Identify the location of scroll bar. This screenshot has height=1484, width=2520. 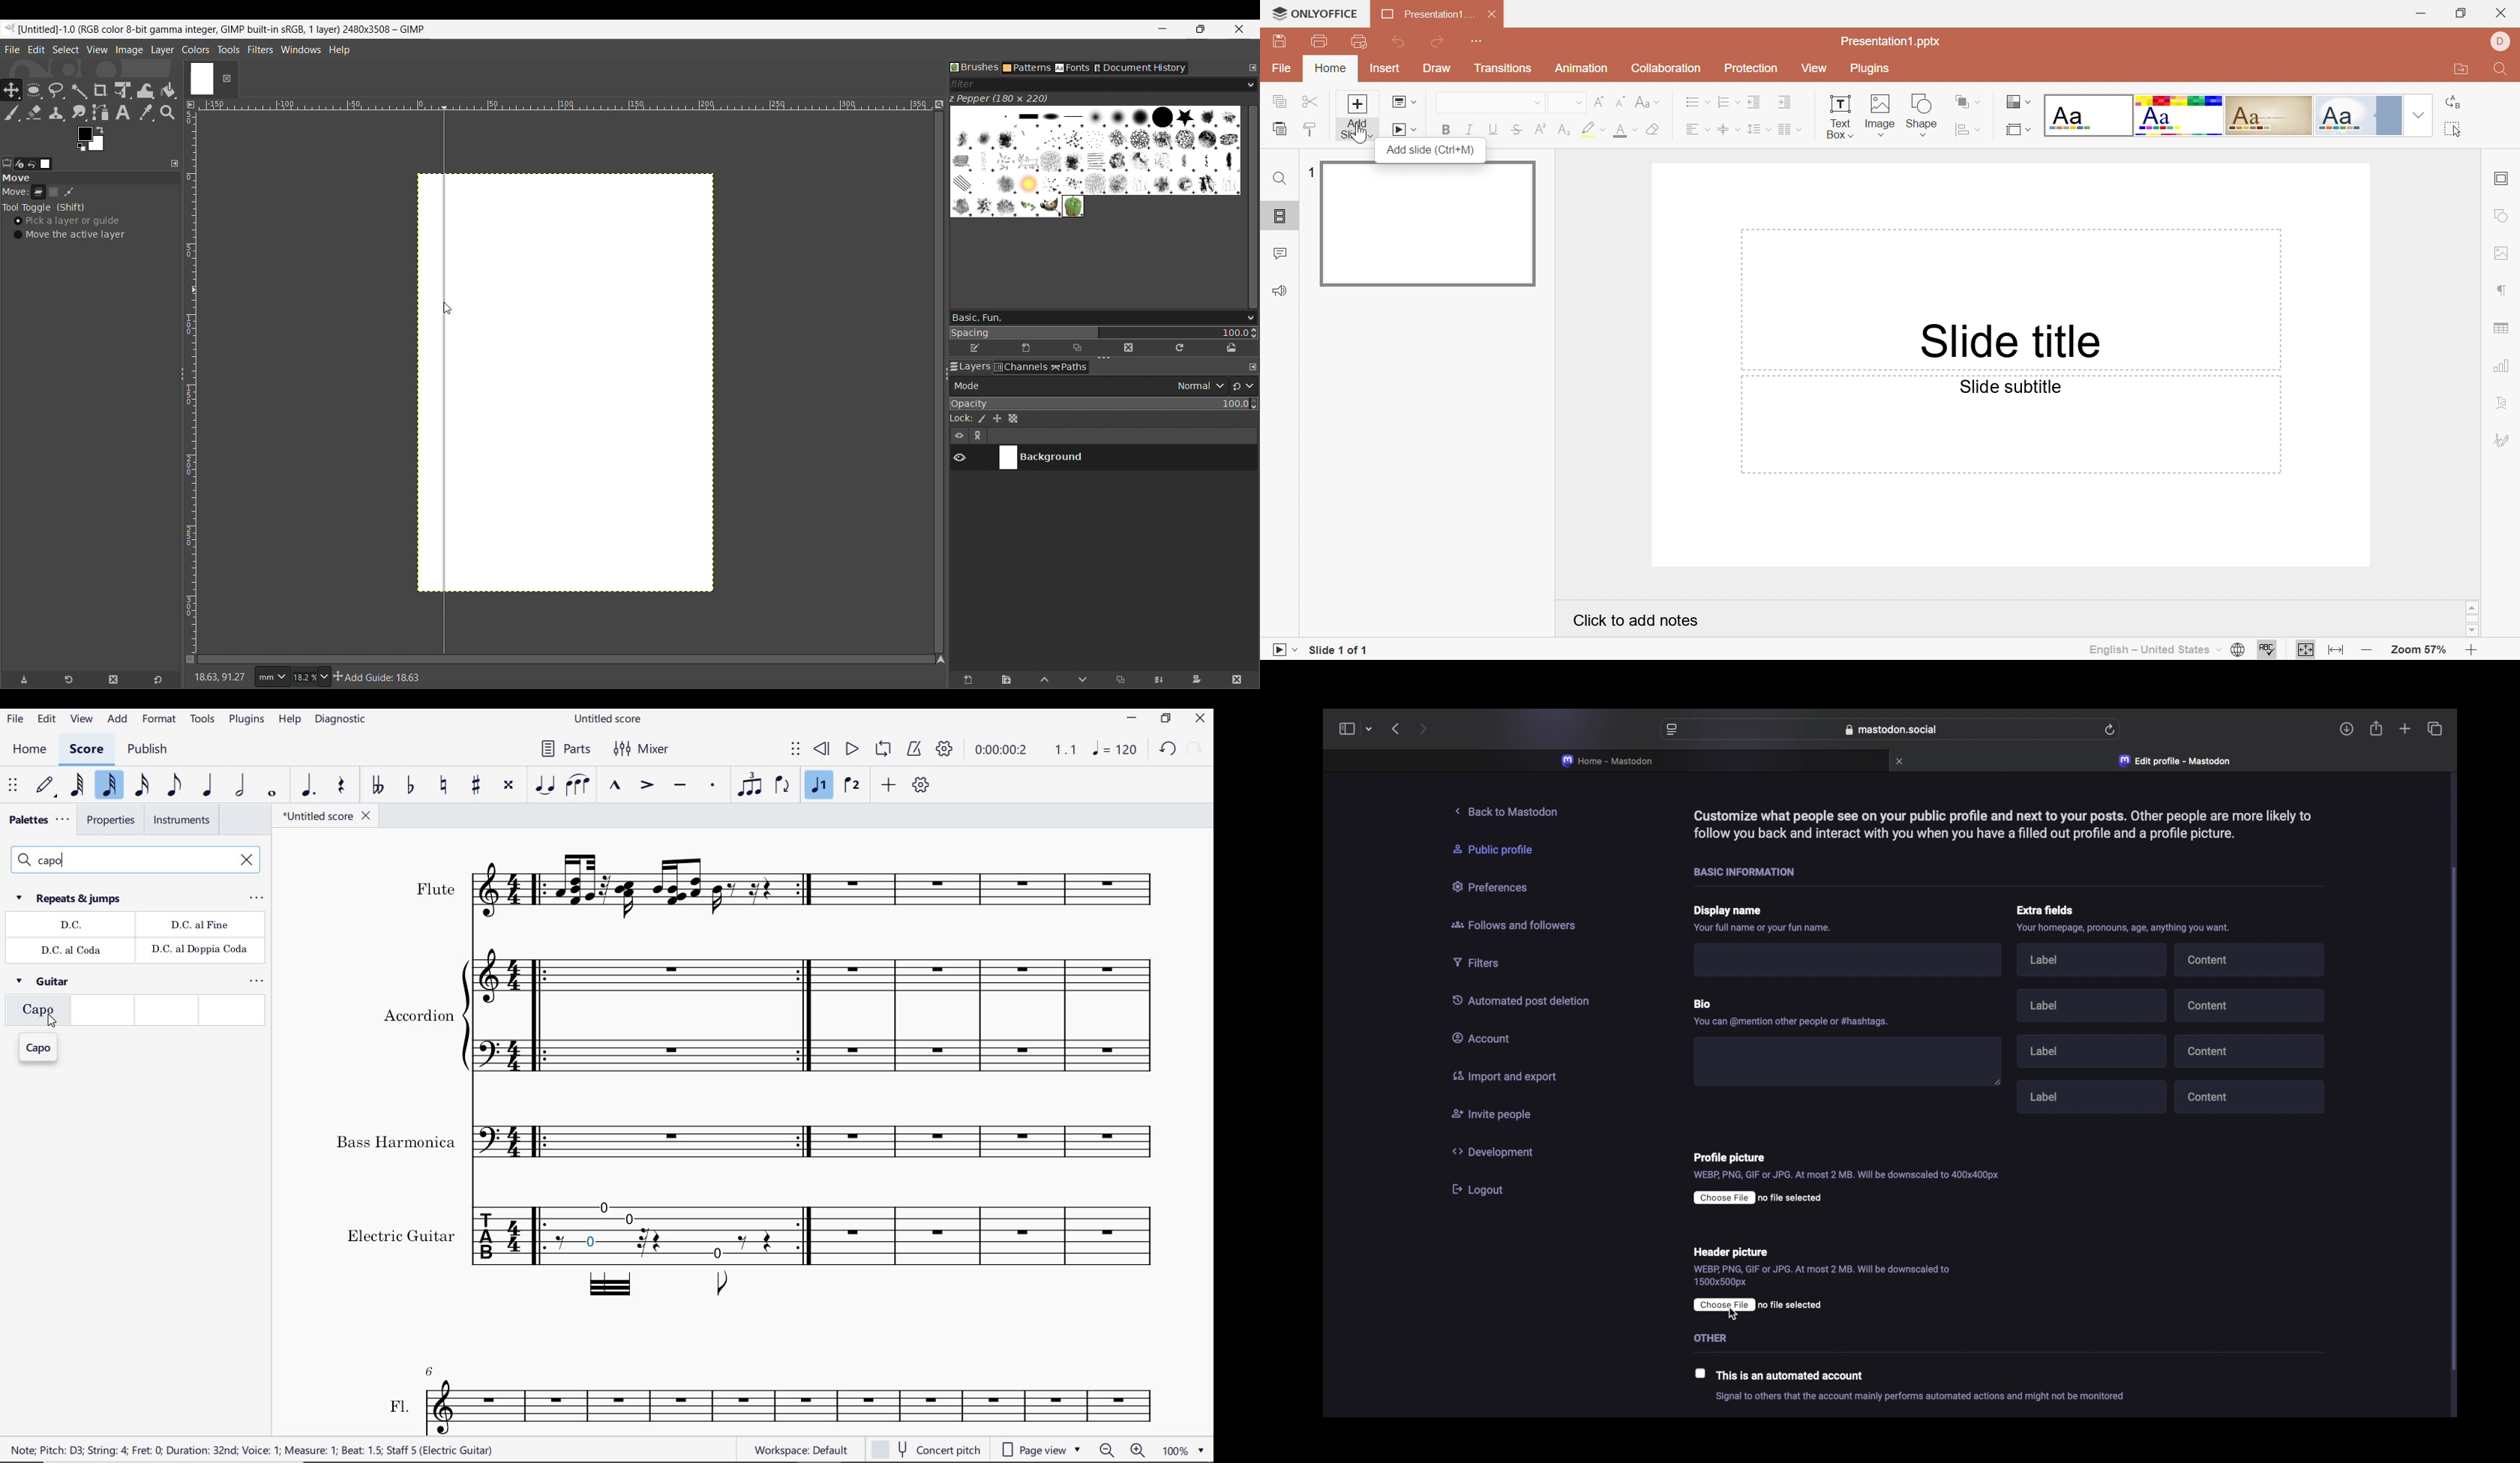
(2470, 619).